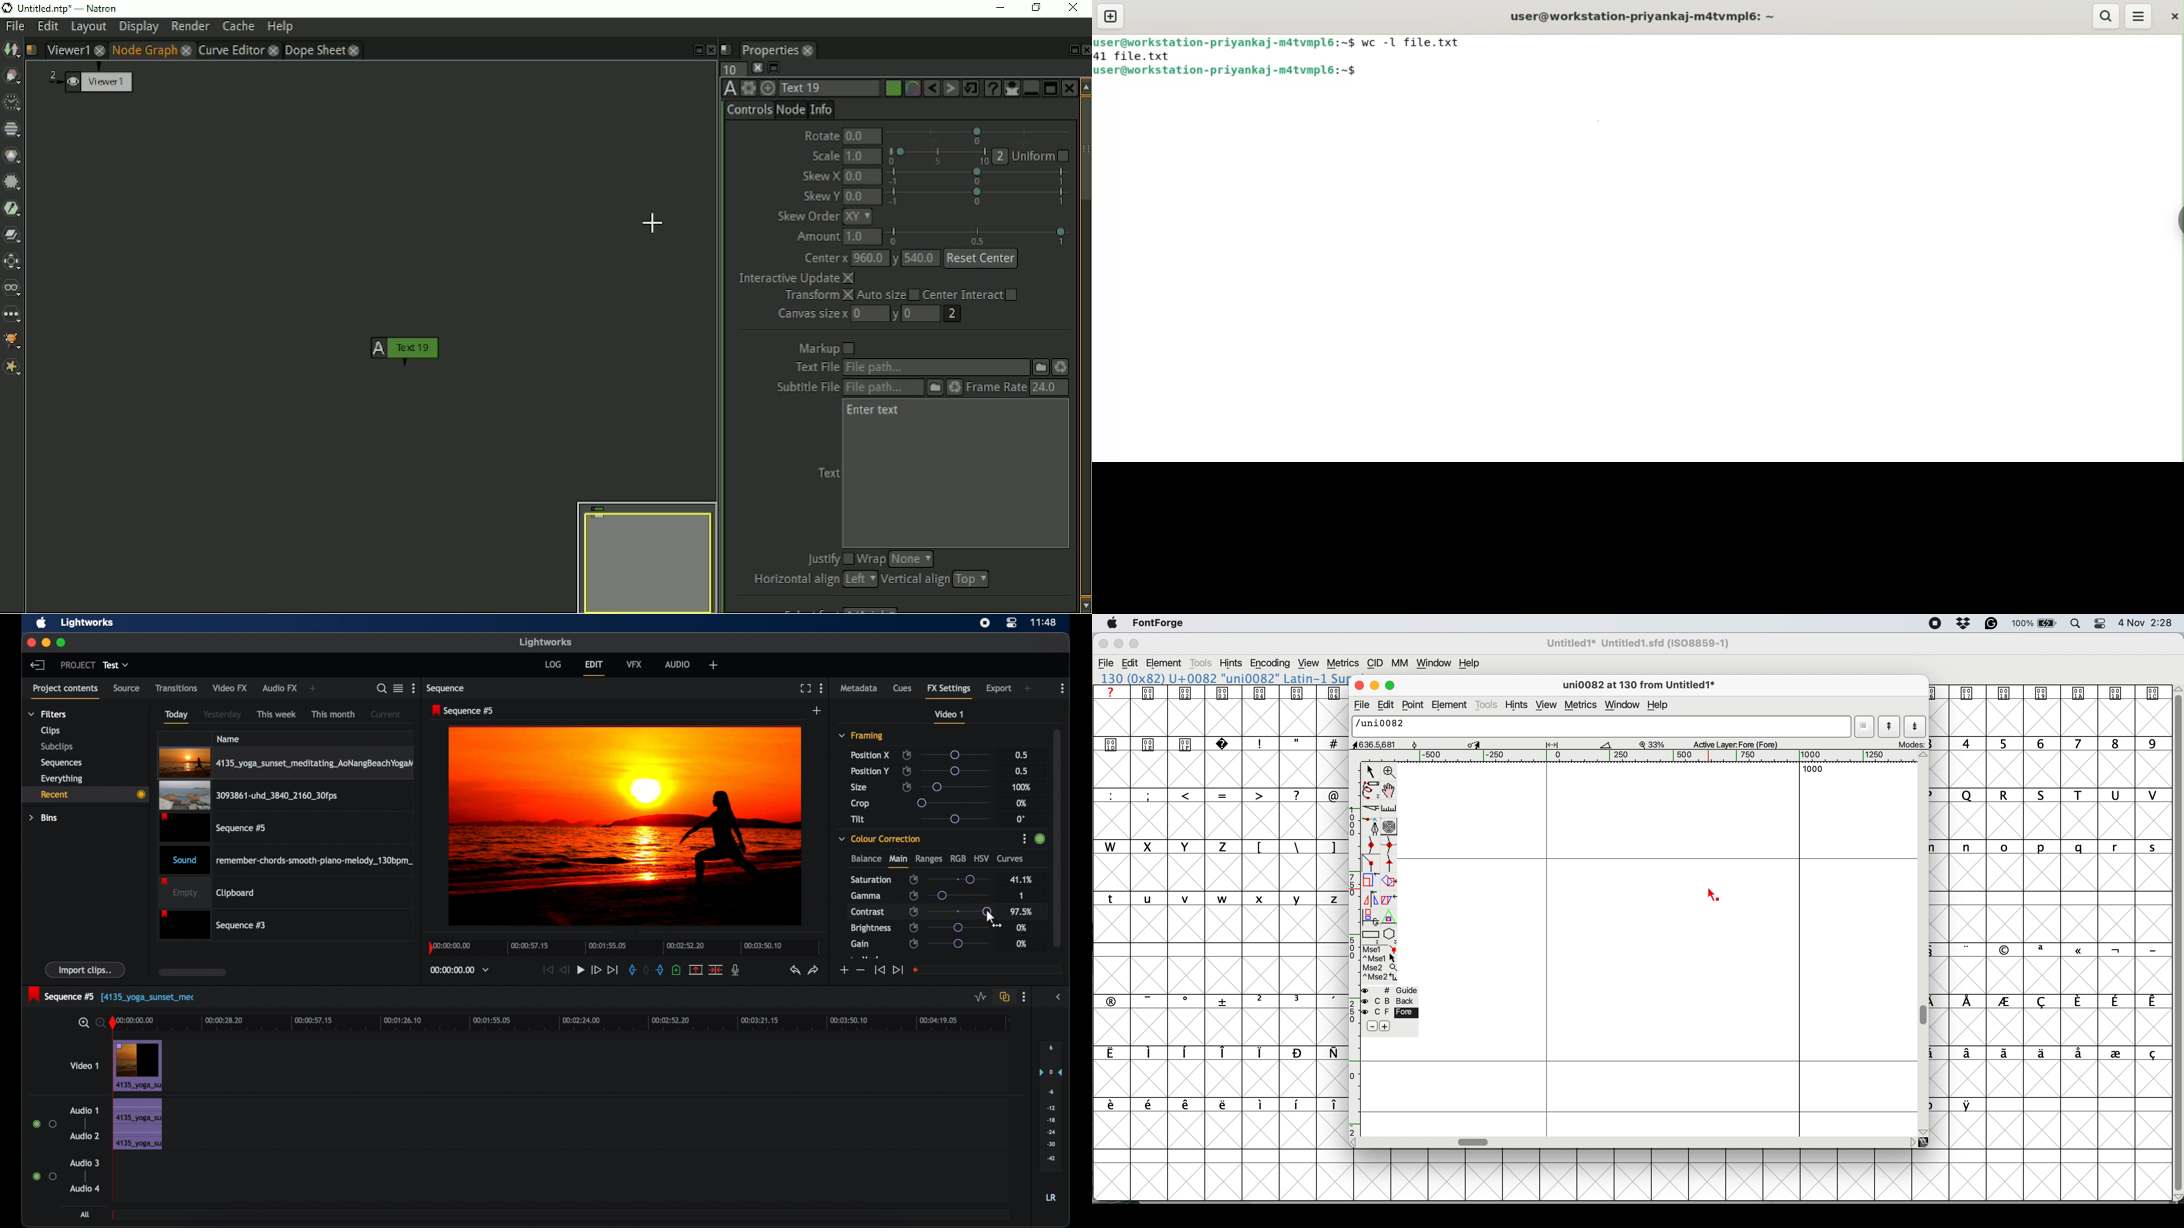  I want to click on rgb, so click(959, 858).